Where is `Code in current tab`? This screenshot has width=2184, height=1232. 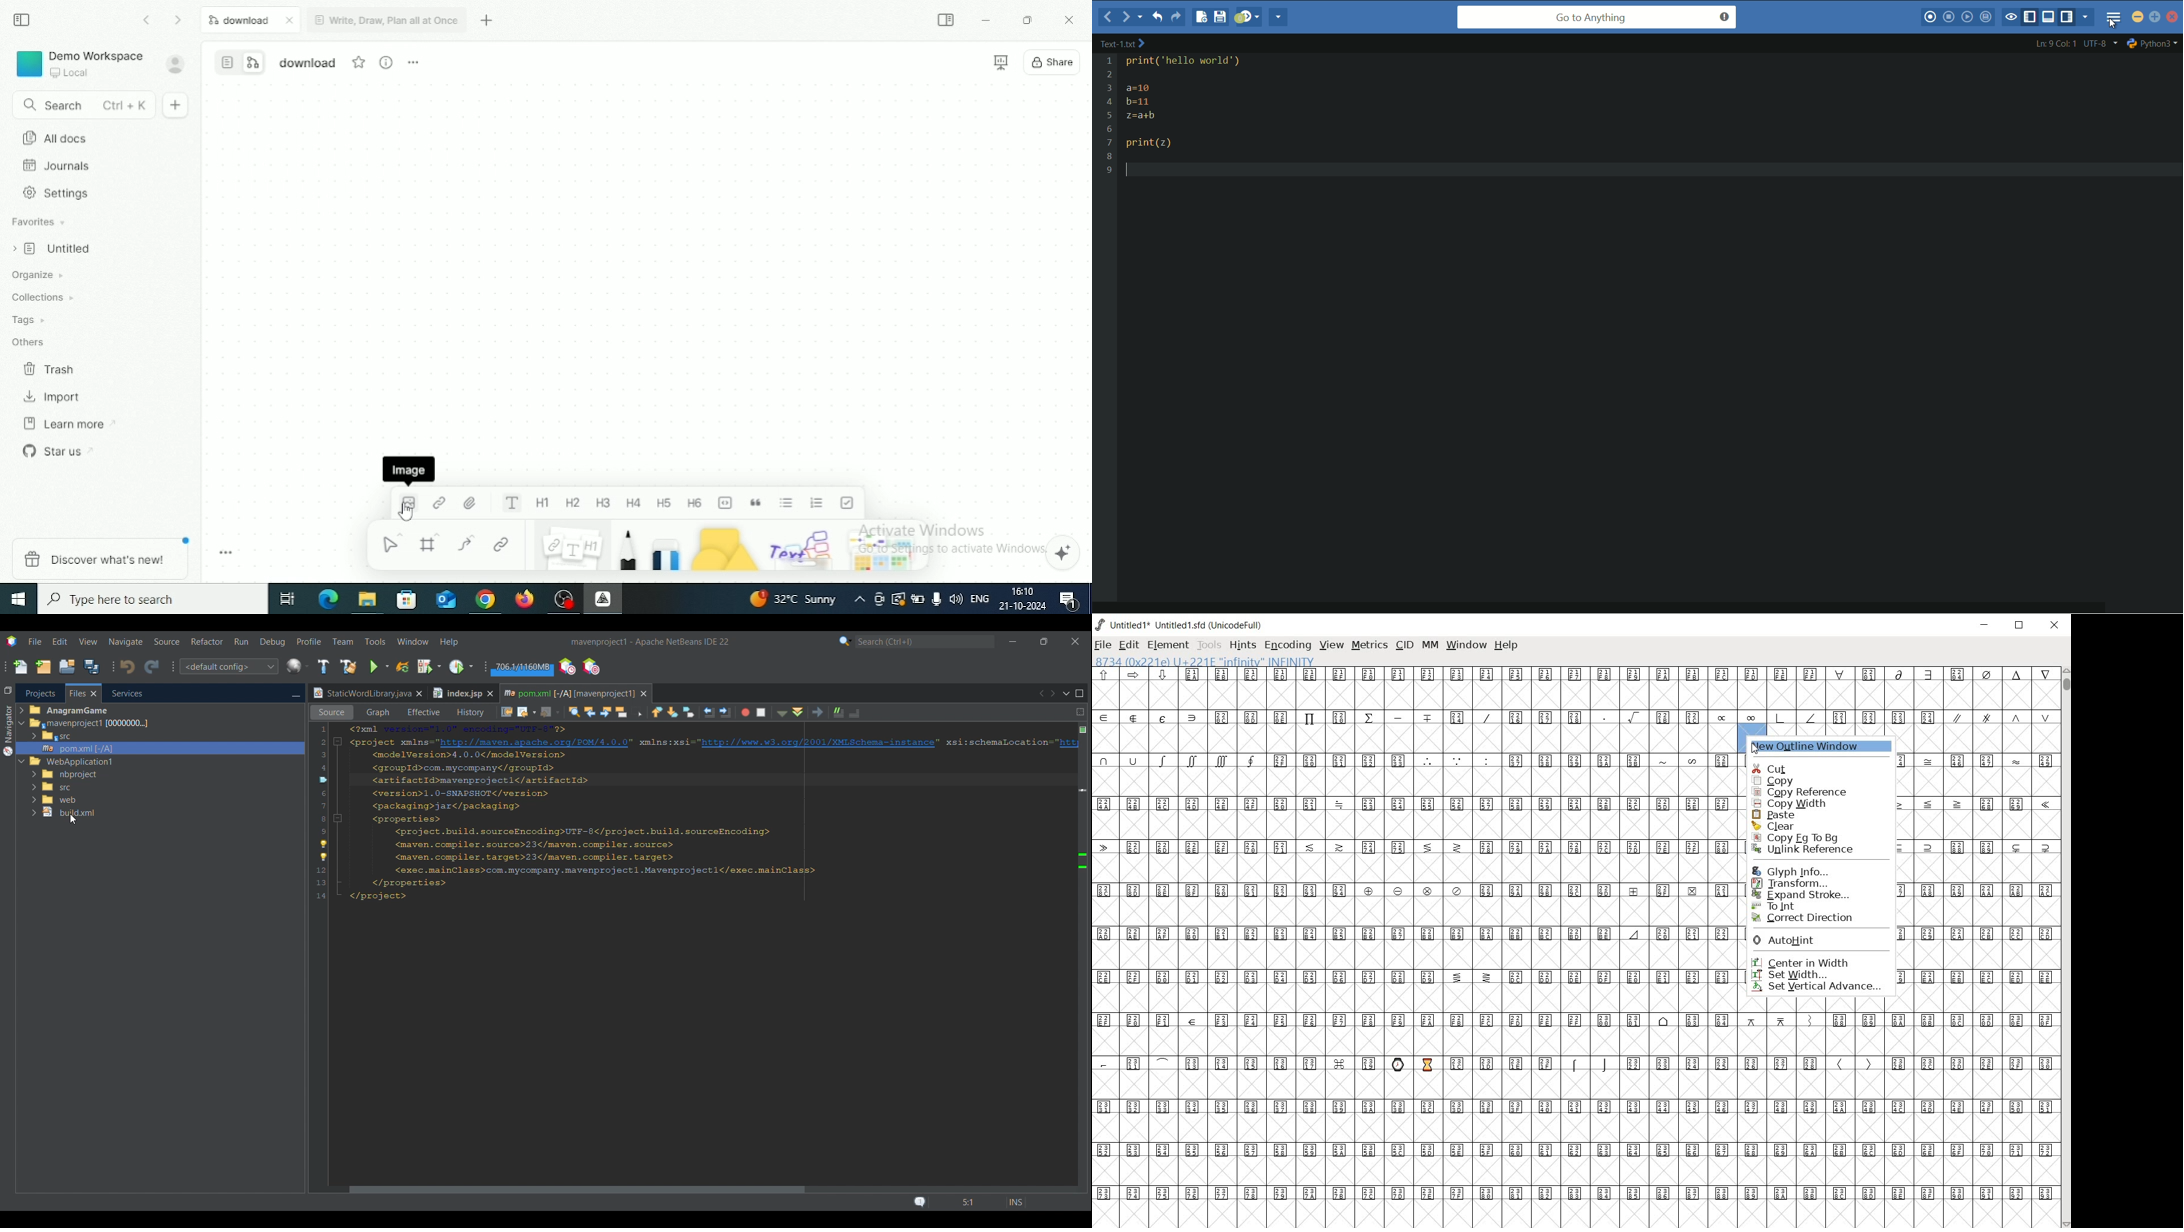
Code in current tab is located at coordinates (695, 815).